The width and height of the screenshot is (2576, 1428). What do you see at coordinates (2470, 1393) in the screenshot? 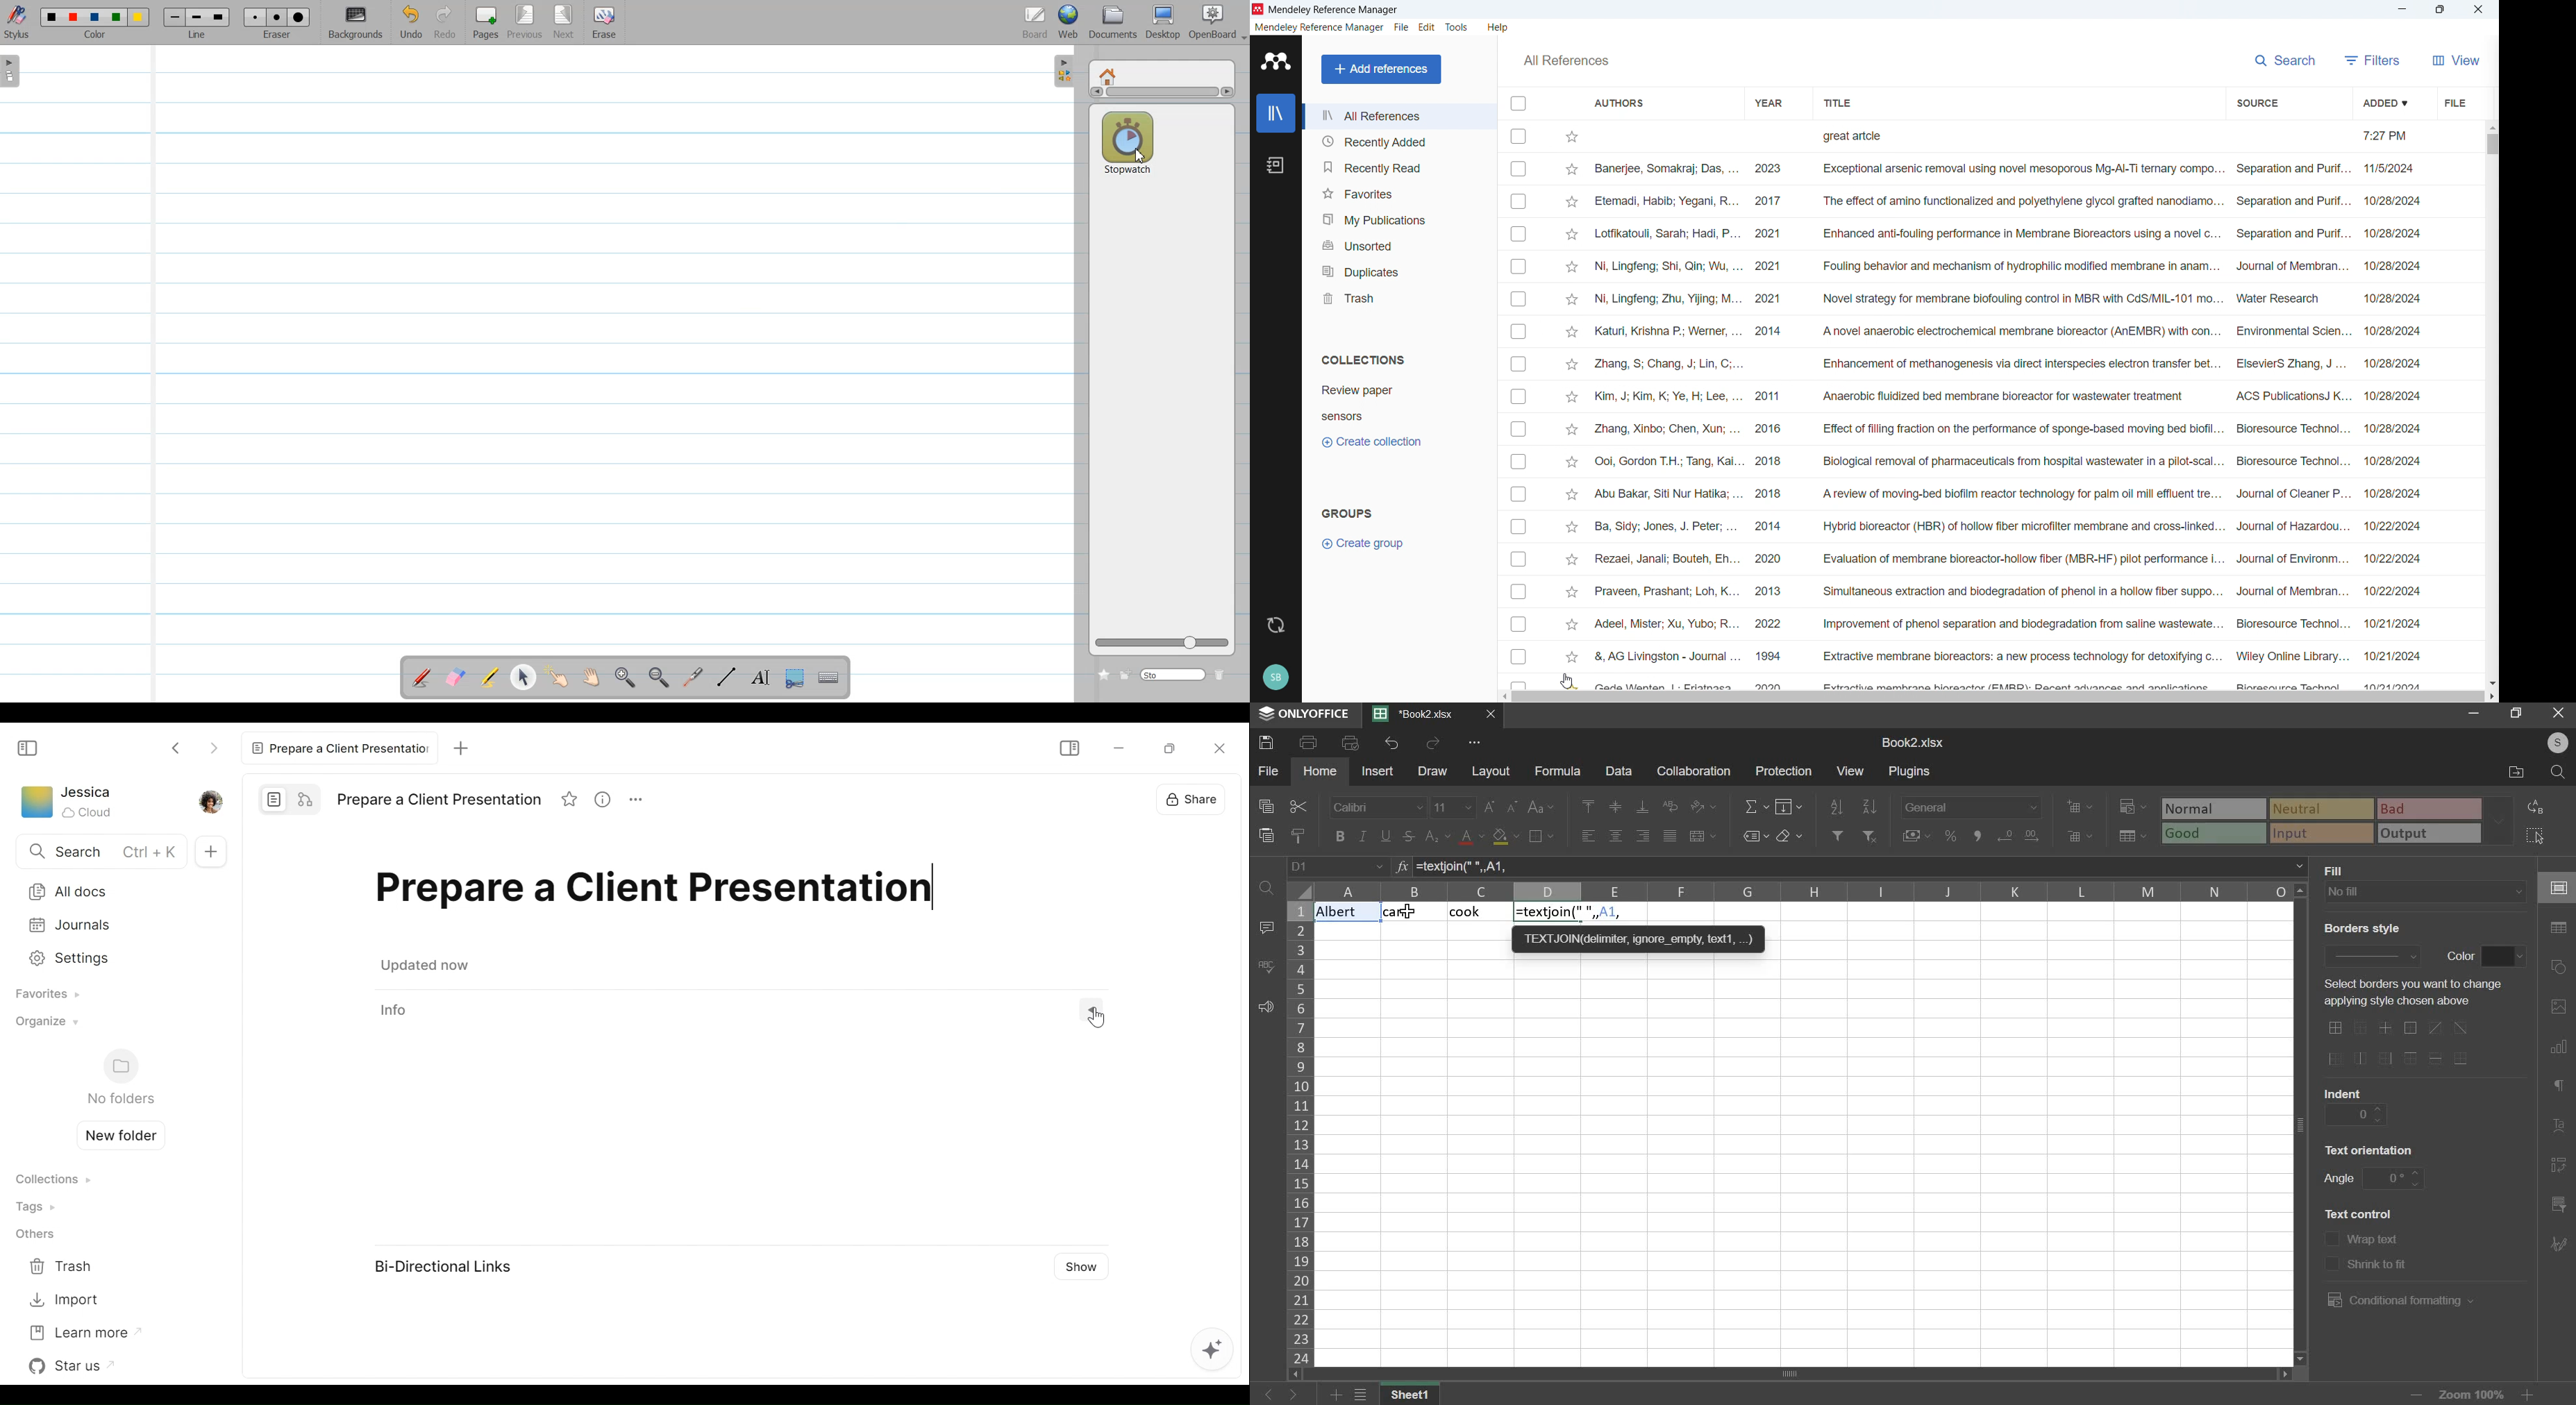
I see `zoom` at bounding box center [2470, 1393].